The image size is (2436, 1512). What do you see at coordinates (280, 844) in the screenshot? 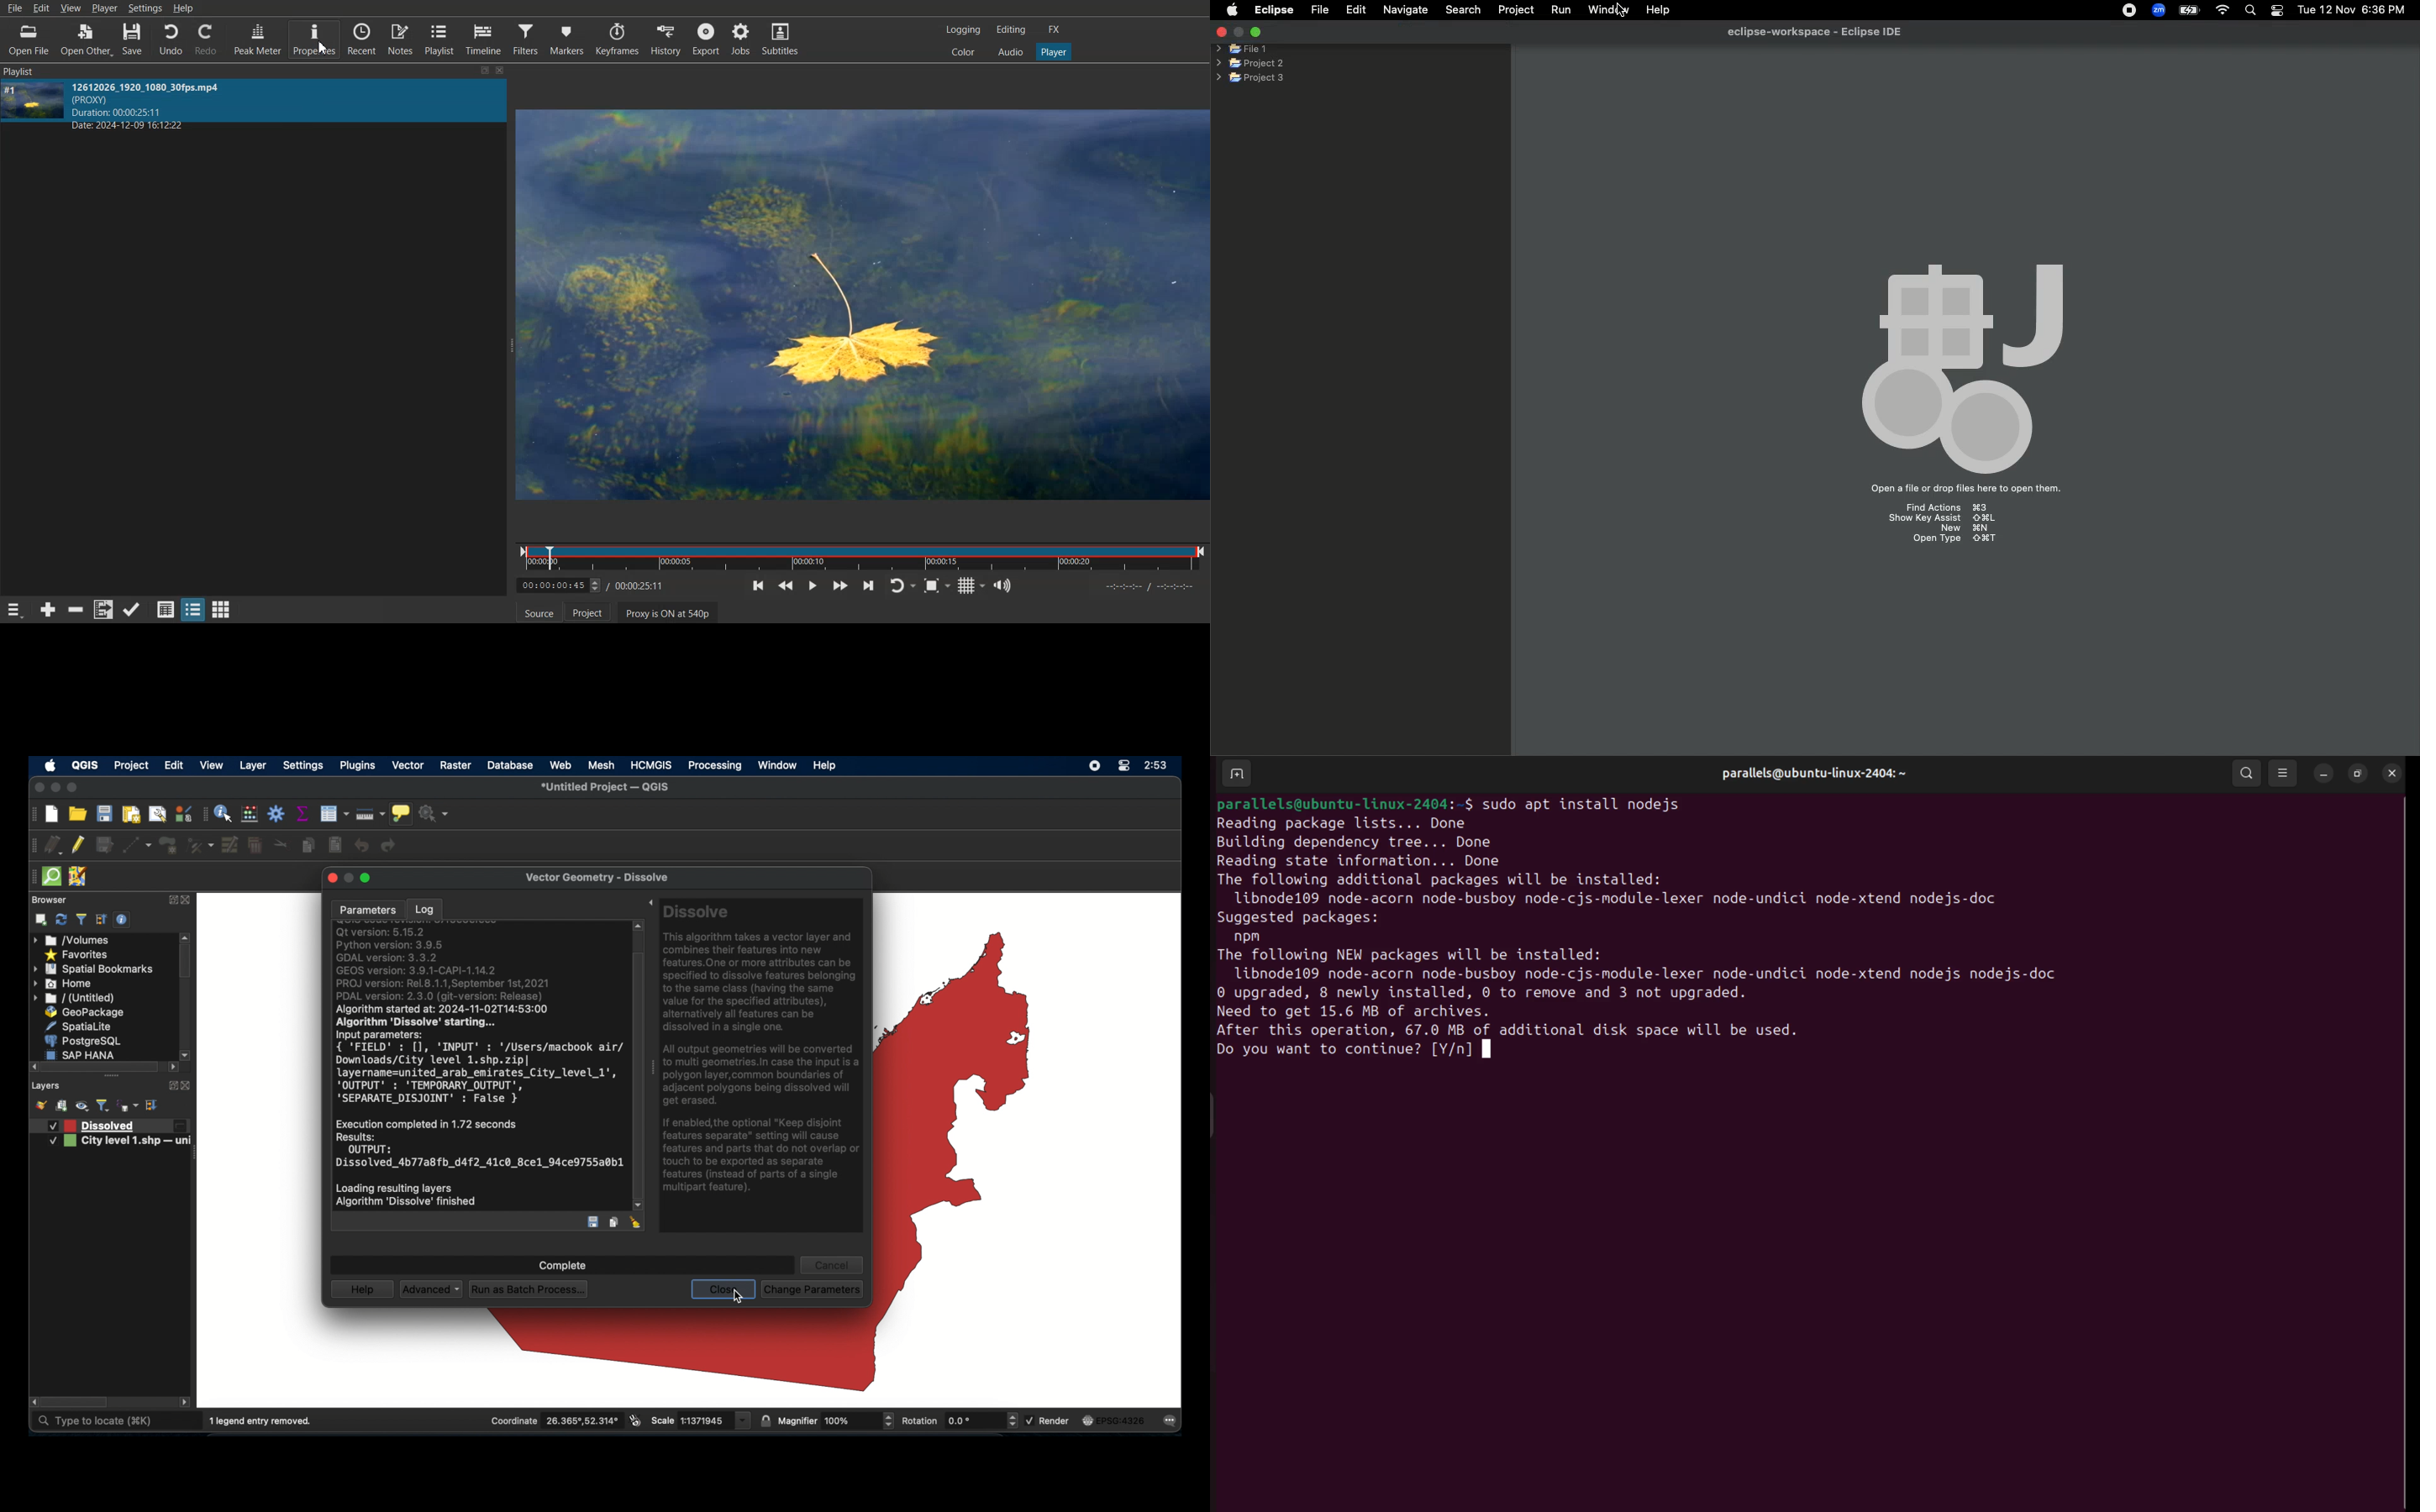
I see `cut features` at bounding box center [280, 844].